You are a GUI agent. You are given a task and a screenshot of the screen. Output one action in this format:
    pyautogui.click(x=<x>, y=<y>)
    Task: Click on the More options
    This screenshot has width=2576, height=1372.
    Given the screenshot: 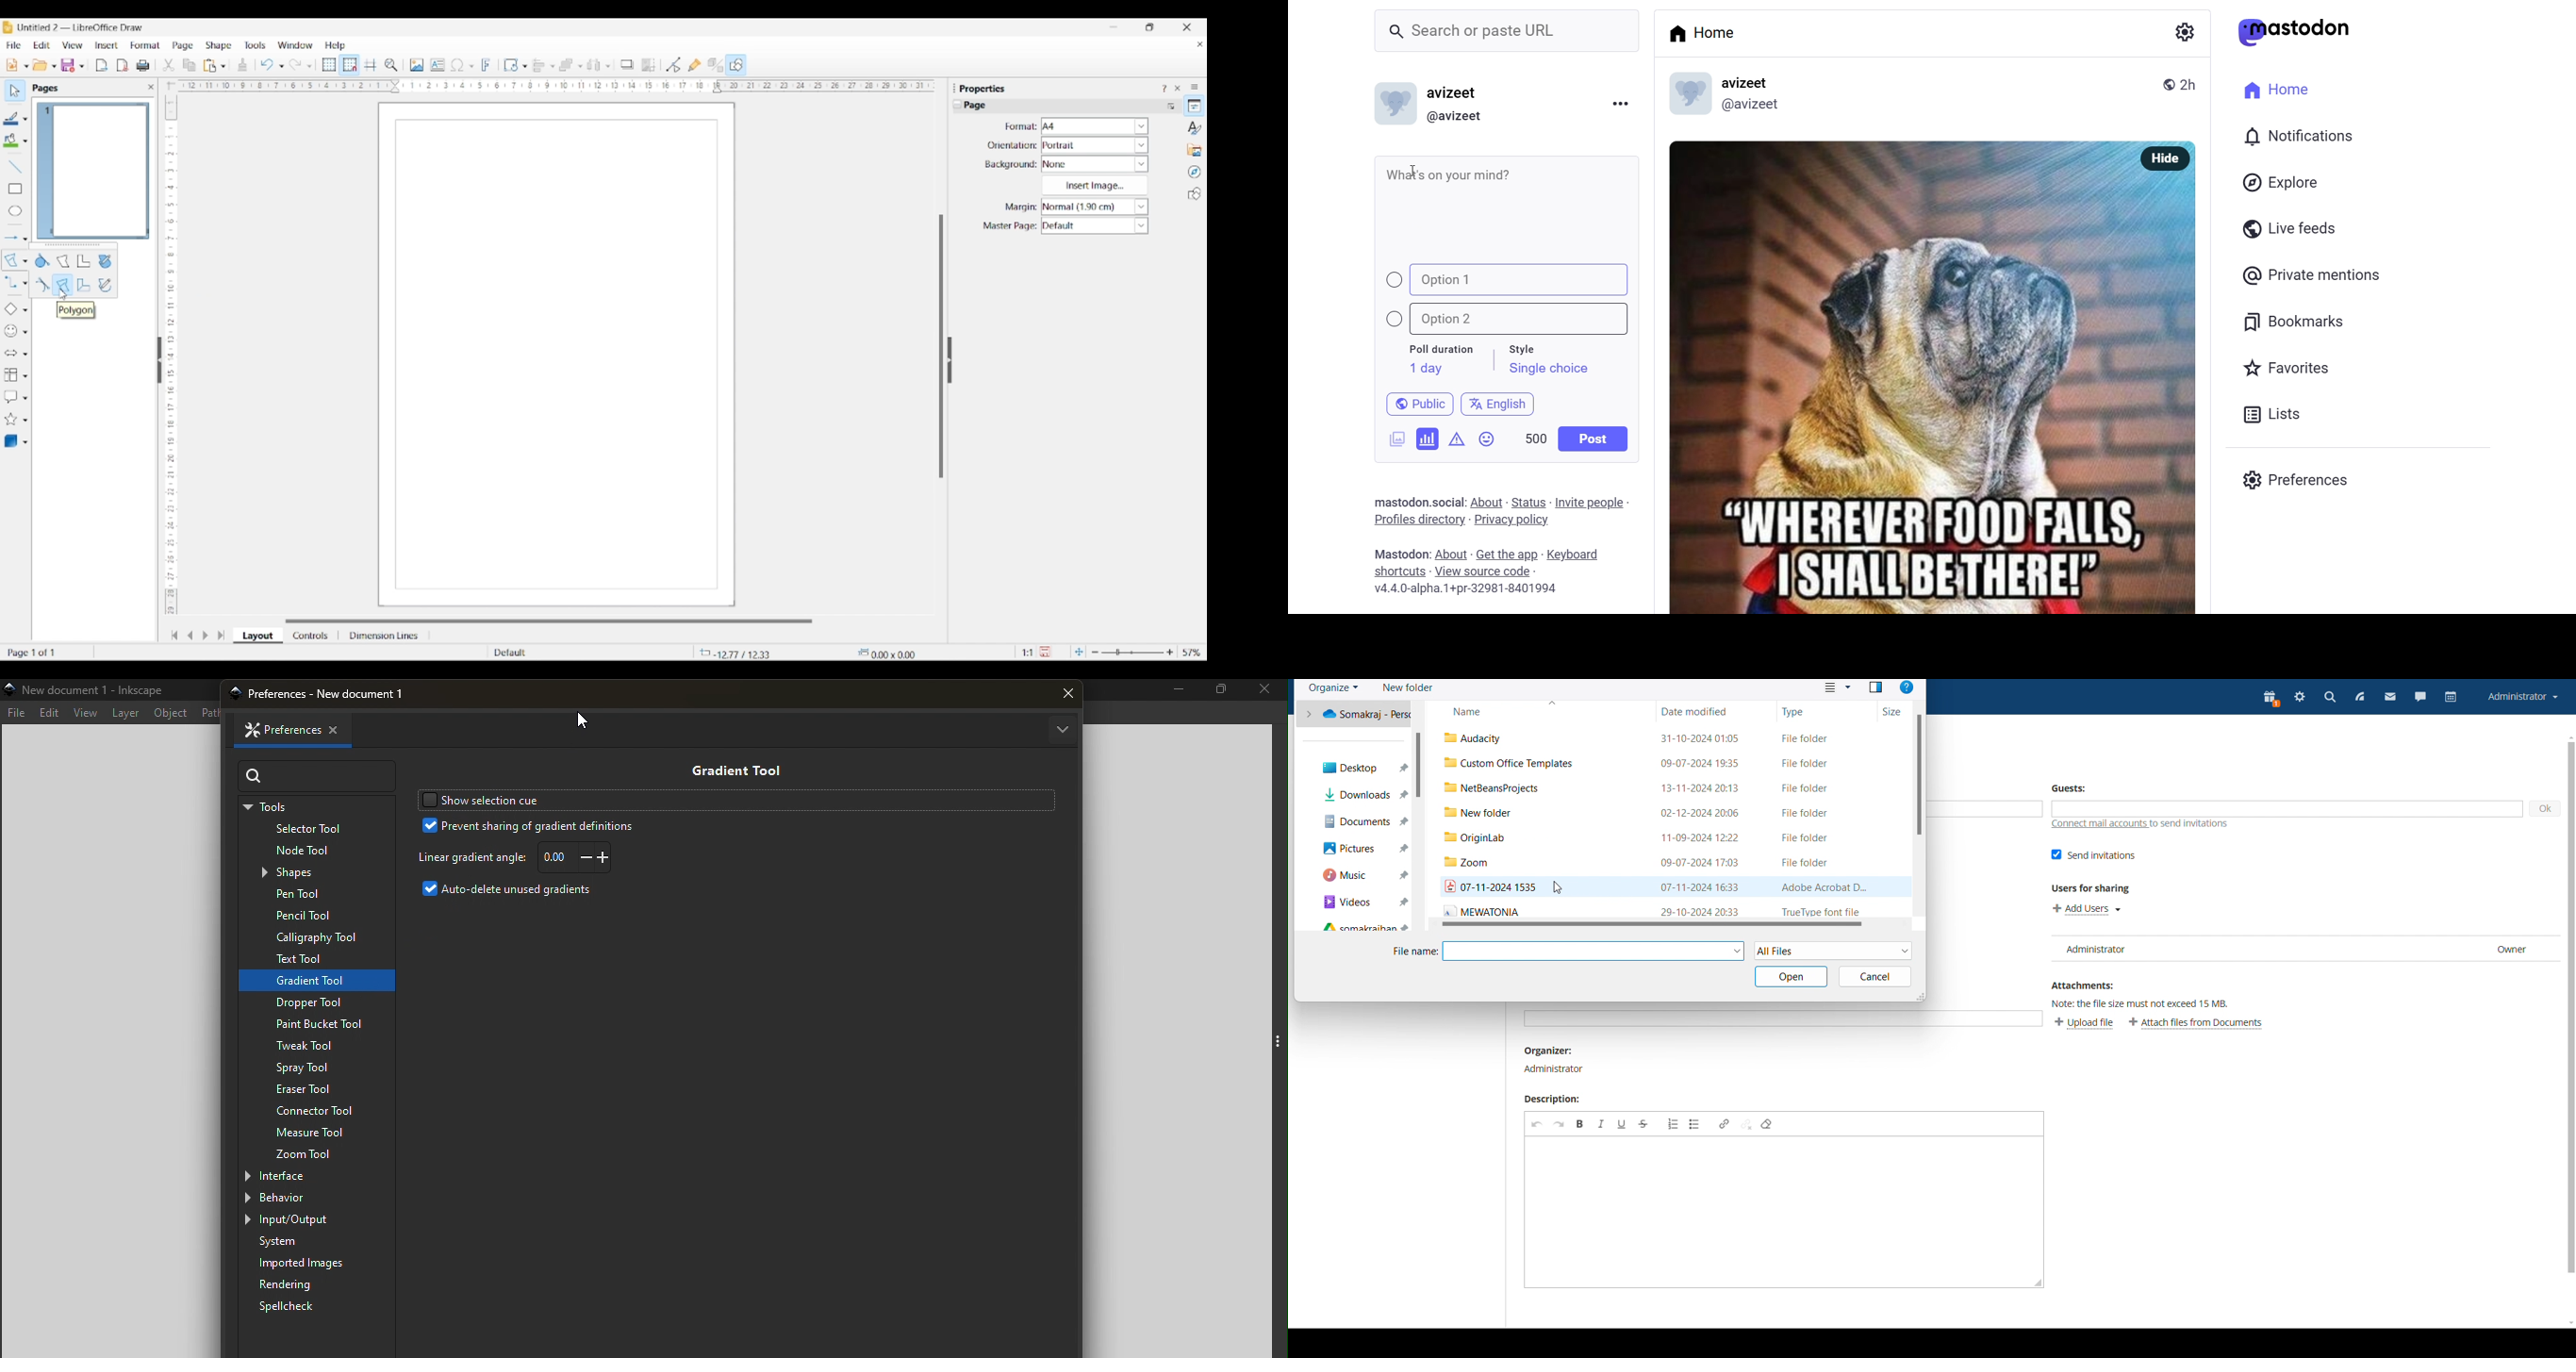 What is the action you would take?
    pyautogui.click(x=1061, y=731)
    